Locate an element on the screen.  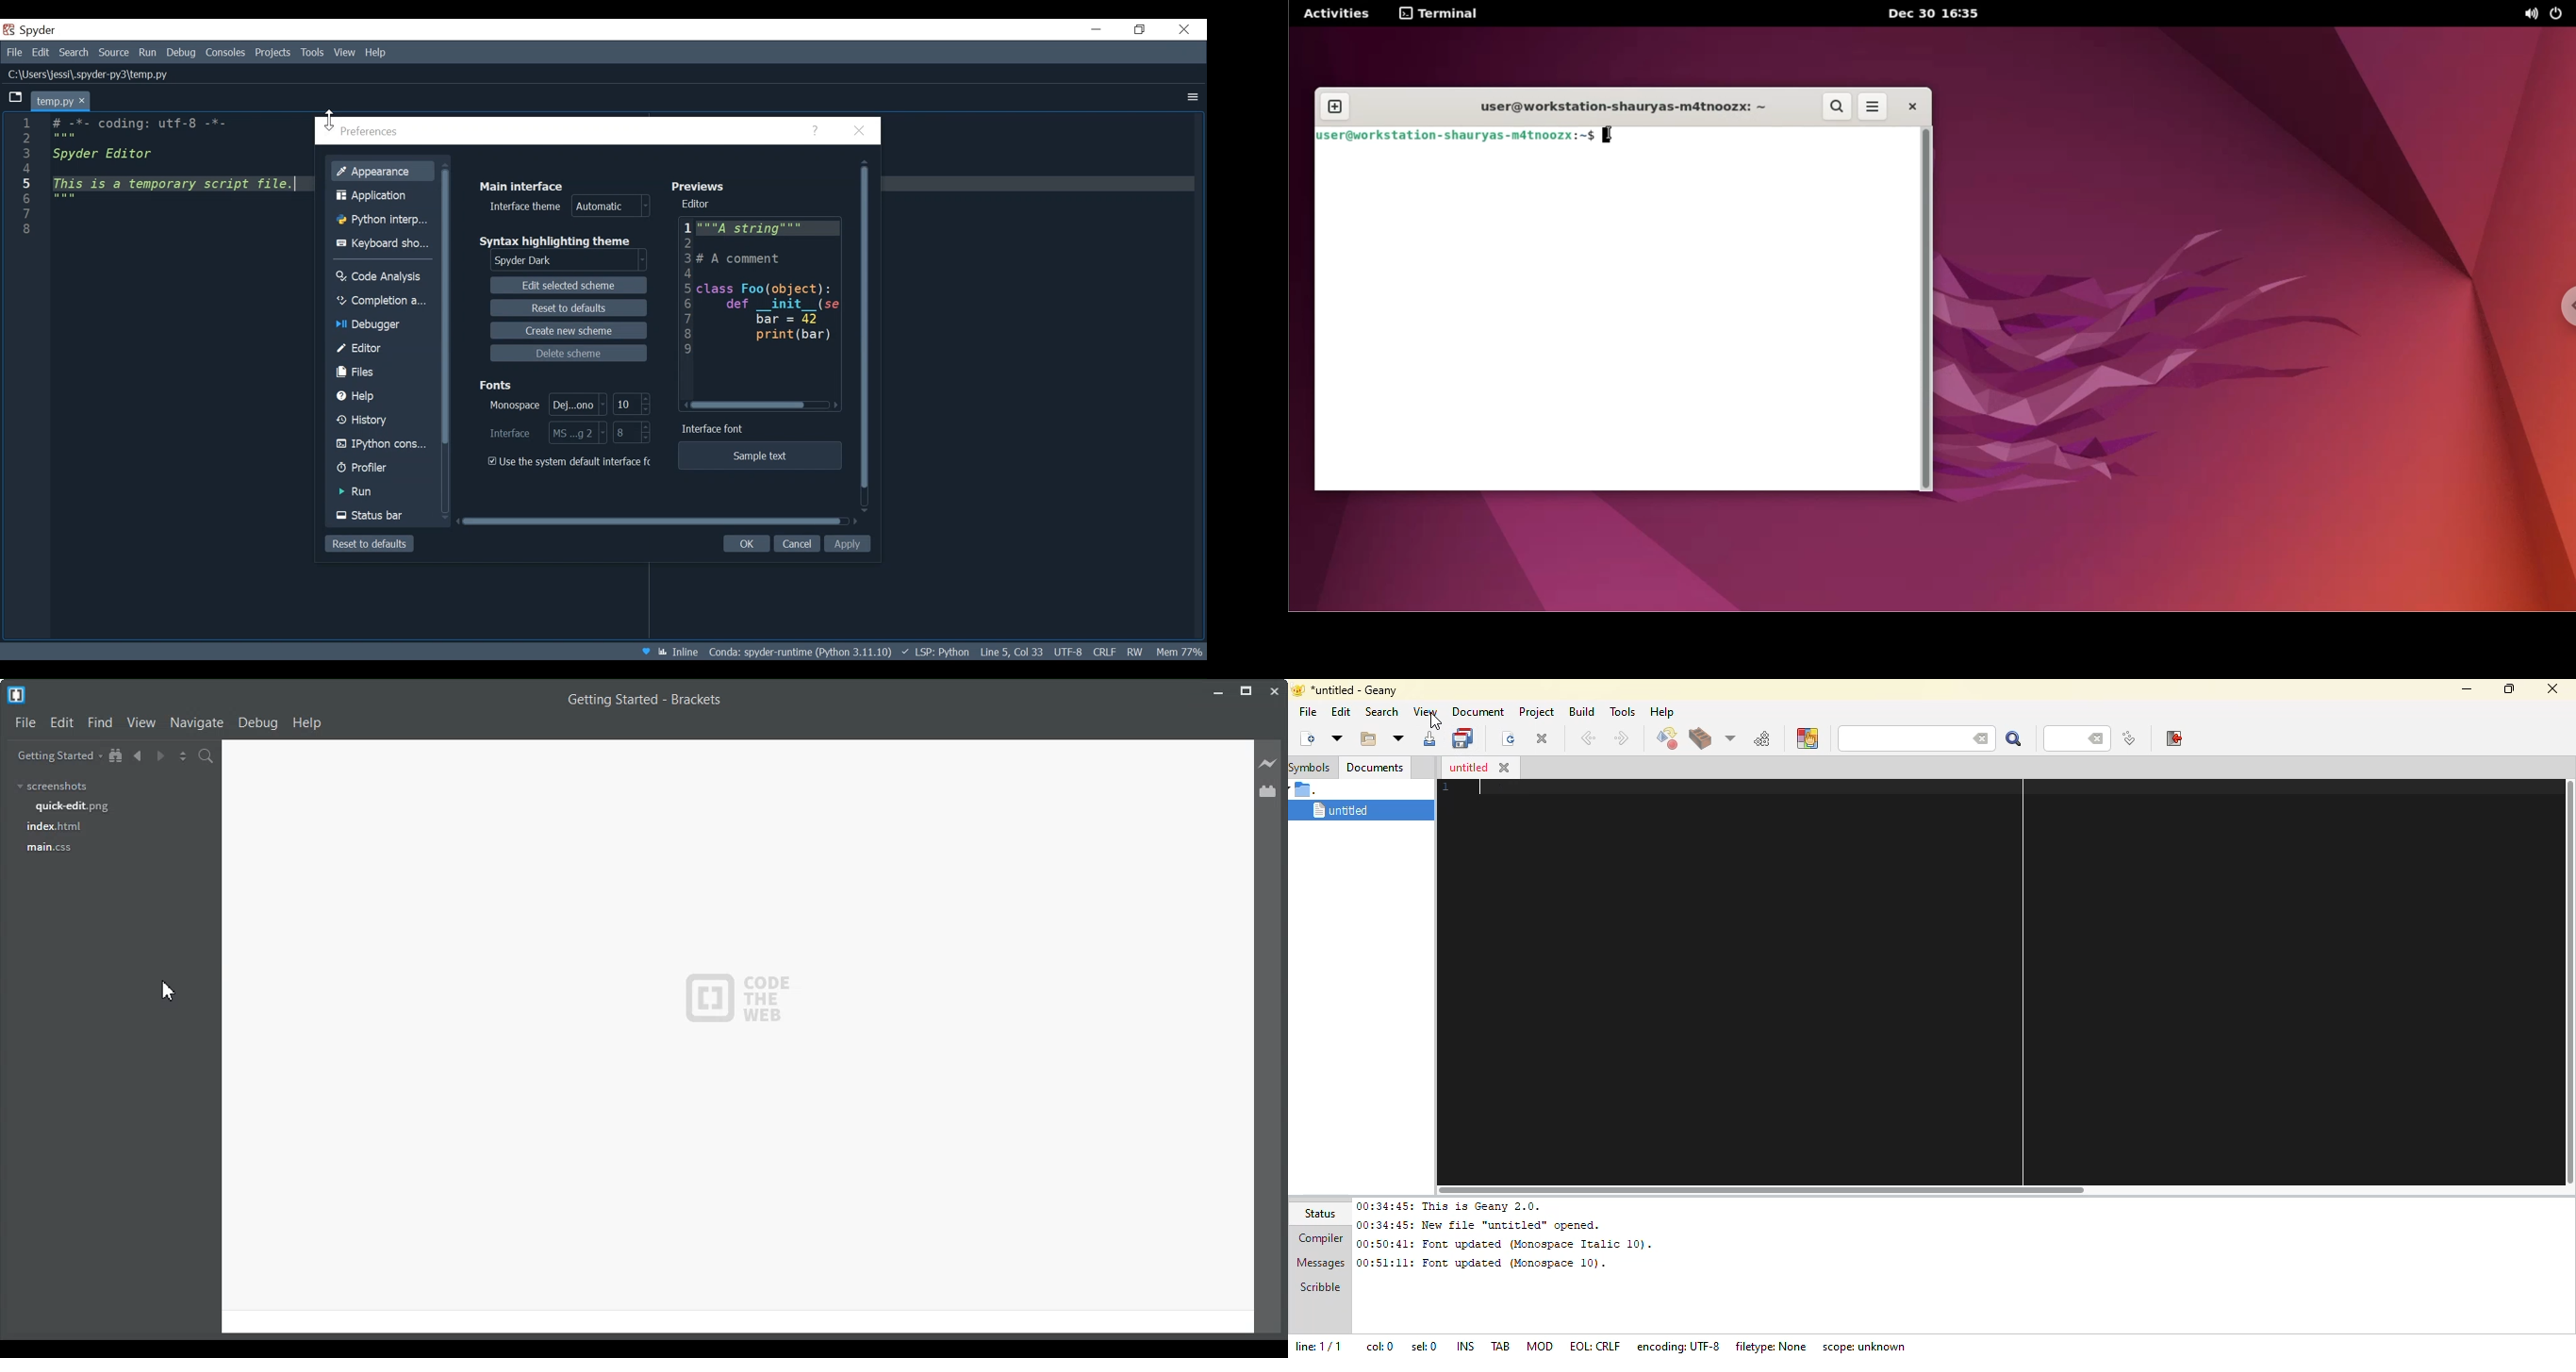
Debugger is located at coordinates (383, 325).